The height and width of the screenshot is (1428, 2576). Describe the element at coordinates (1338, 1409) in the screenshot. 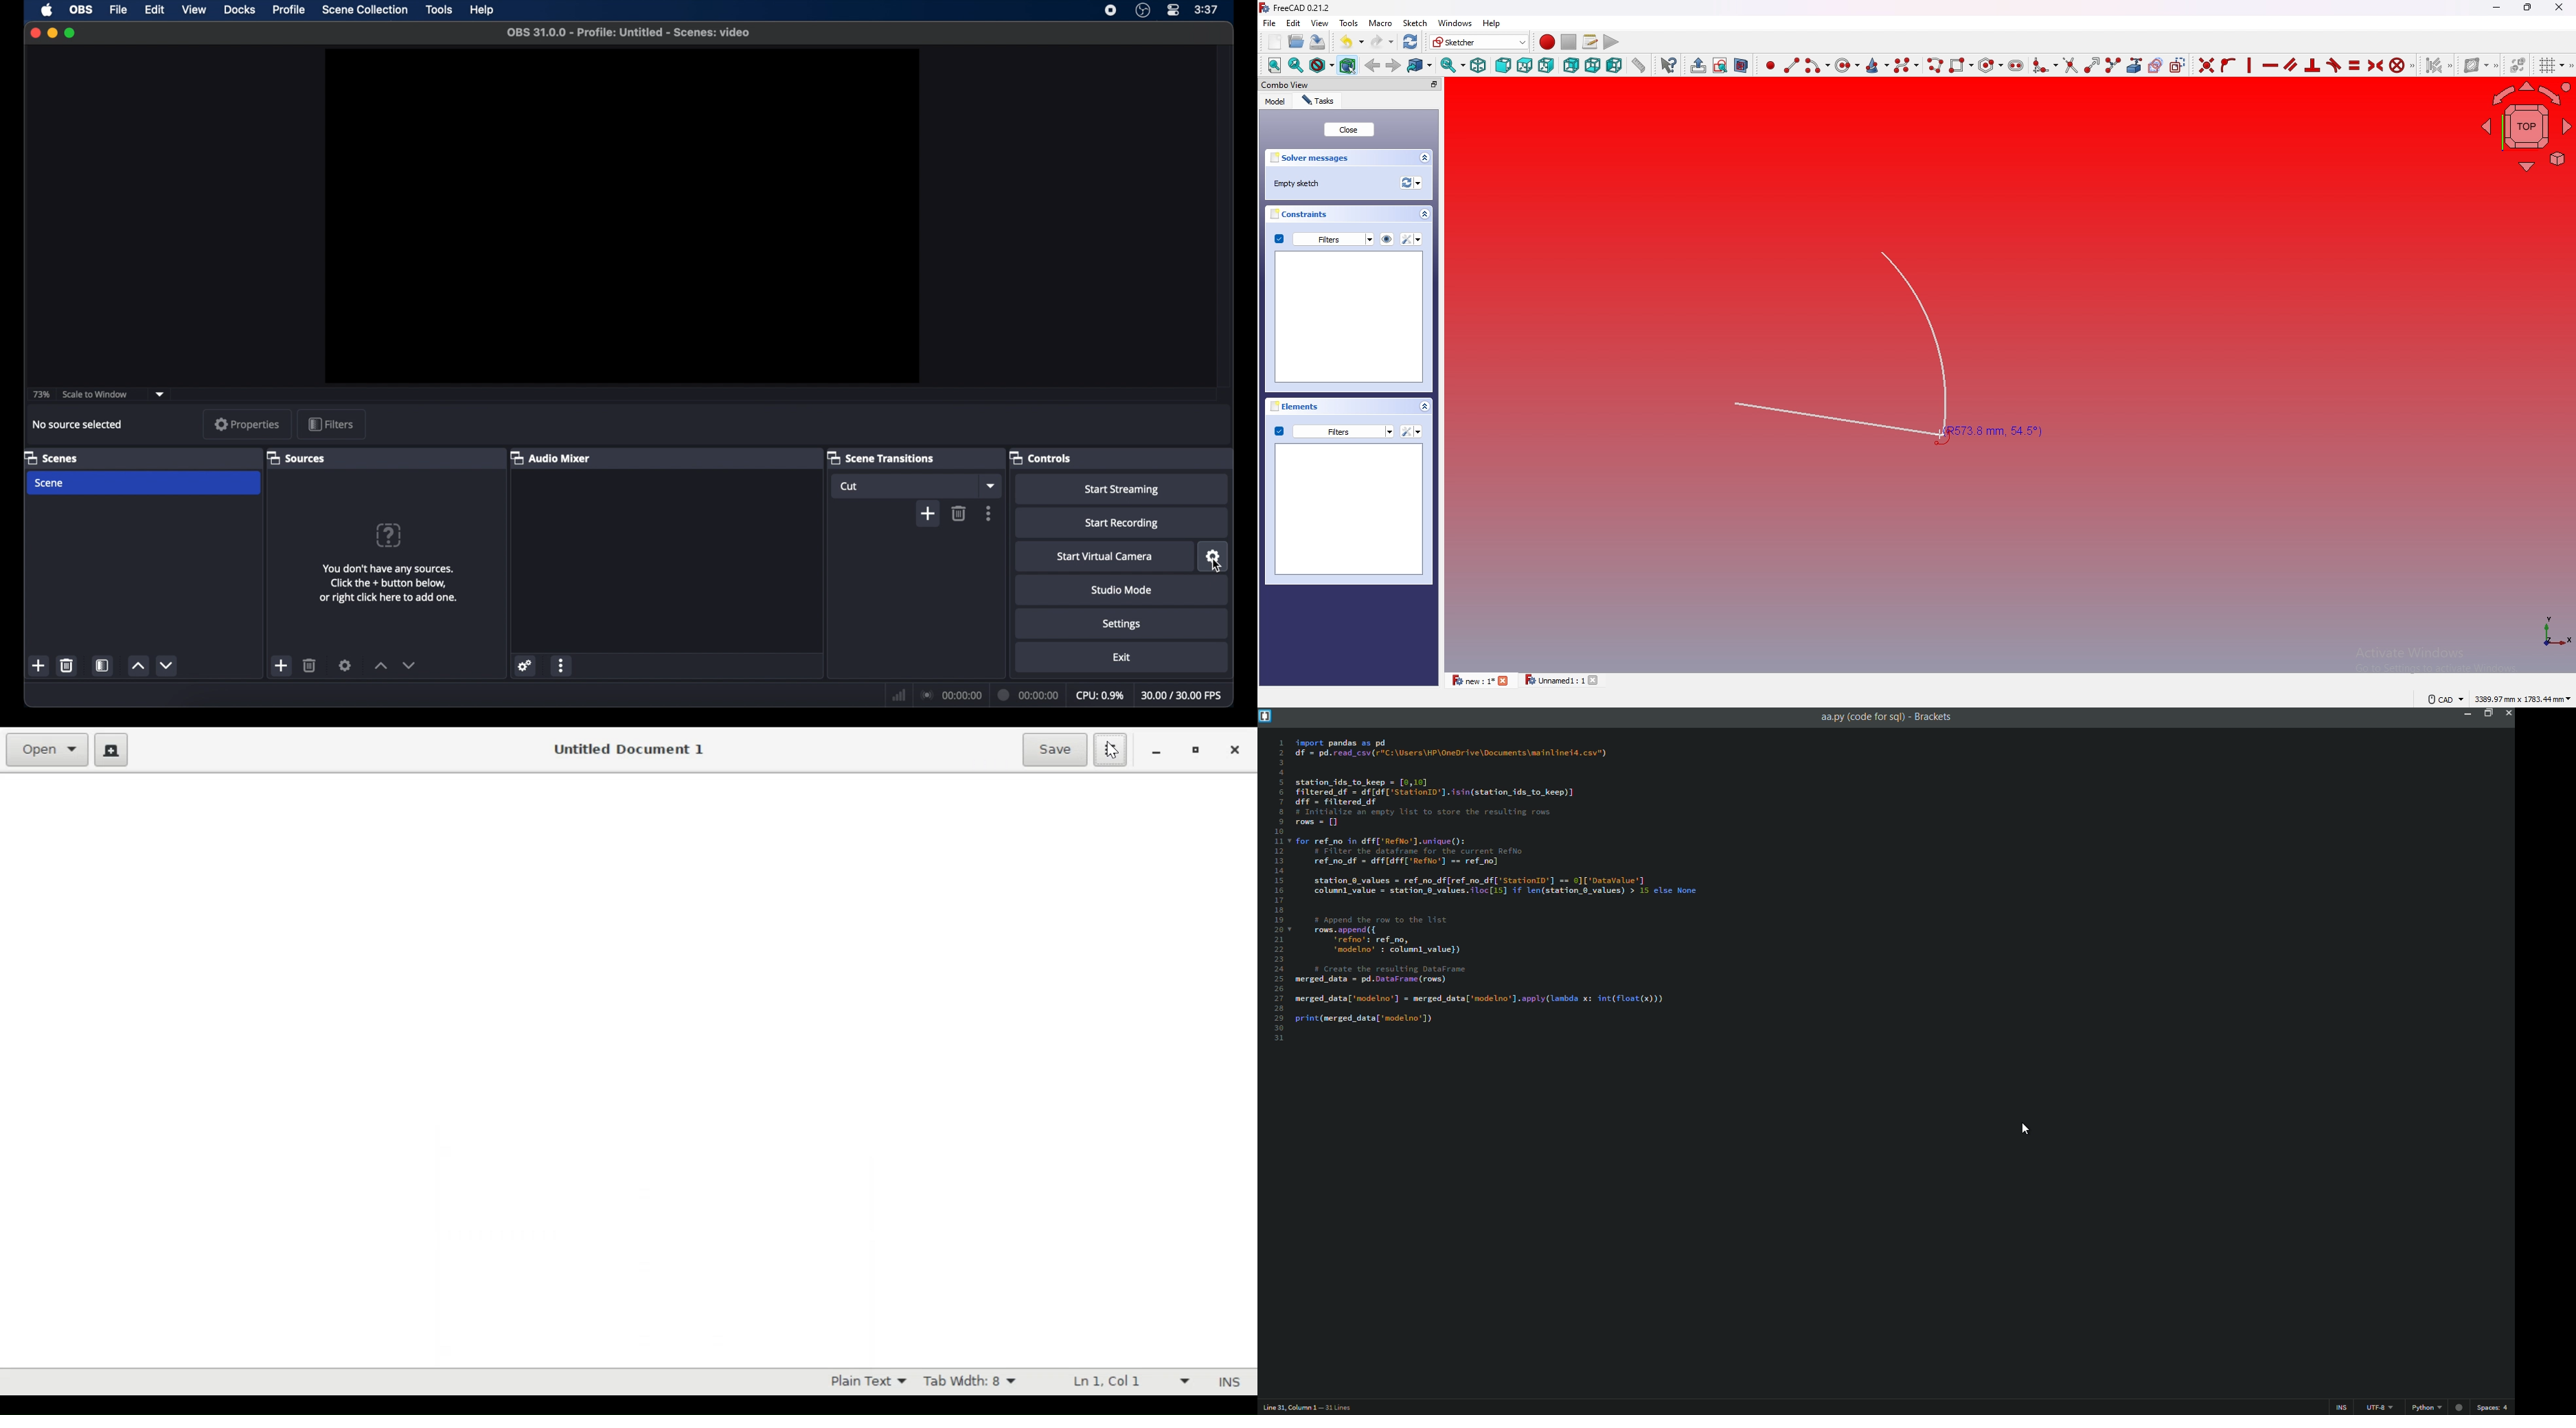

I see `number of lines` at that location.